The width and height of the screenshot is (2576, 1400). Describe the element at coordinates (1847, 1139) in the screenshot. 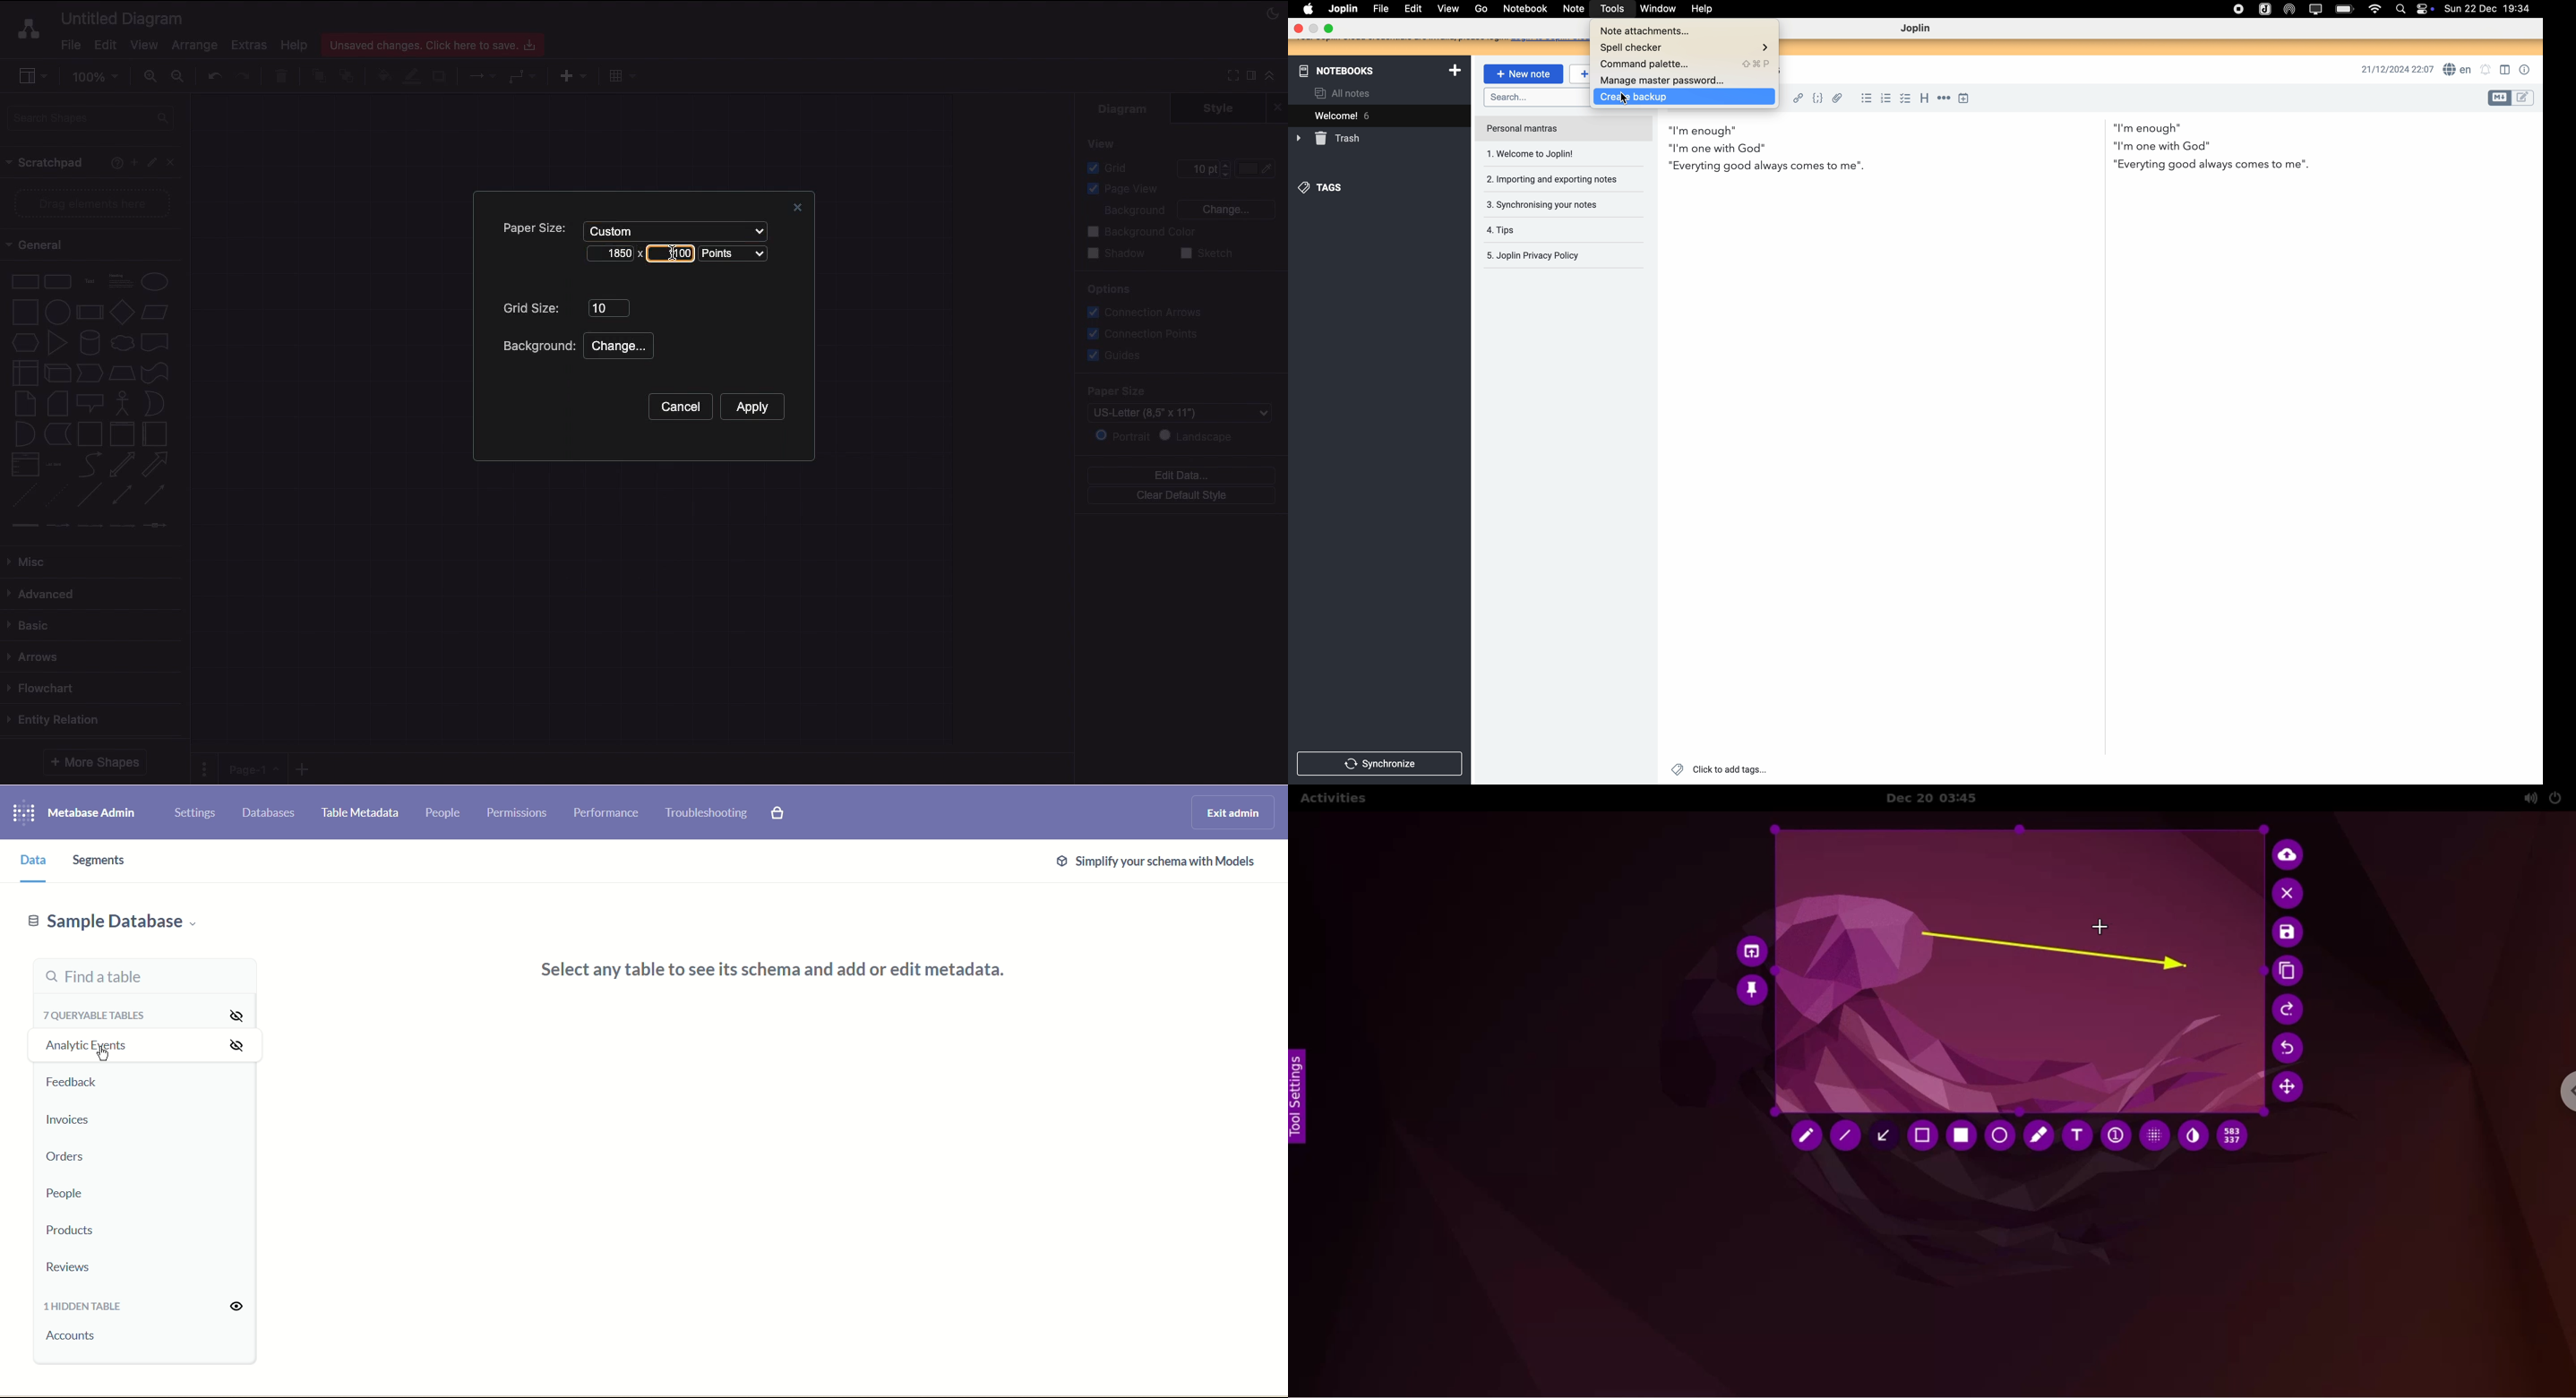

I see `line tool` at that location.